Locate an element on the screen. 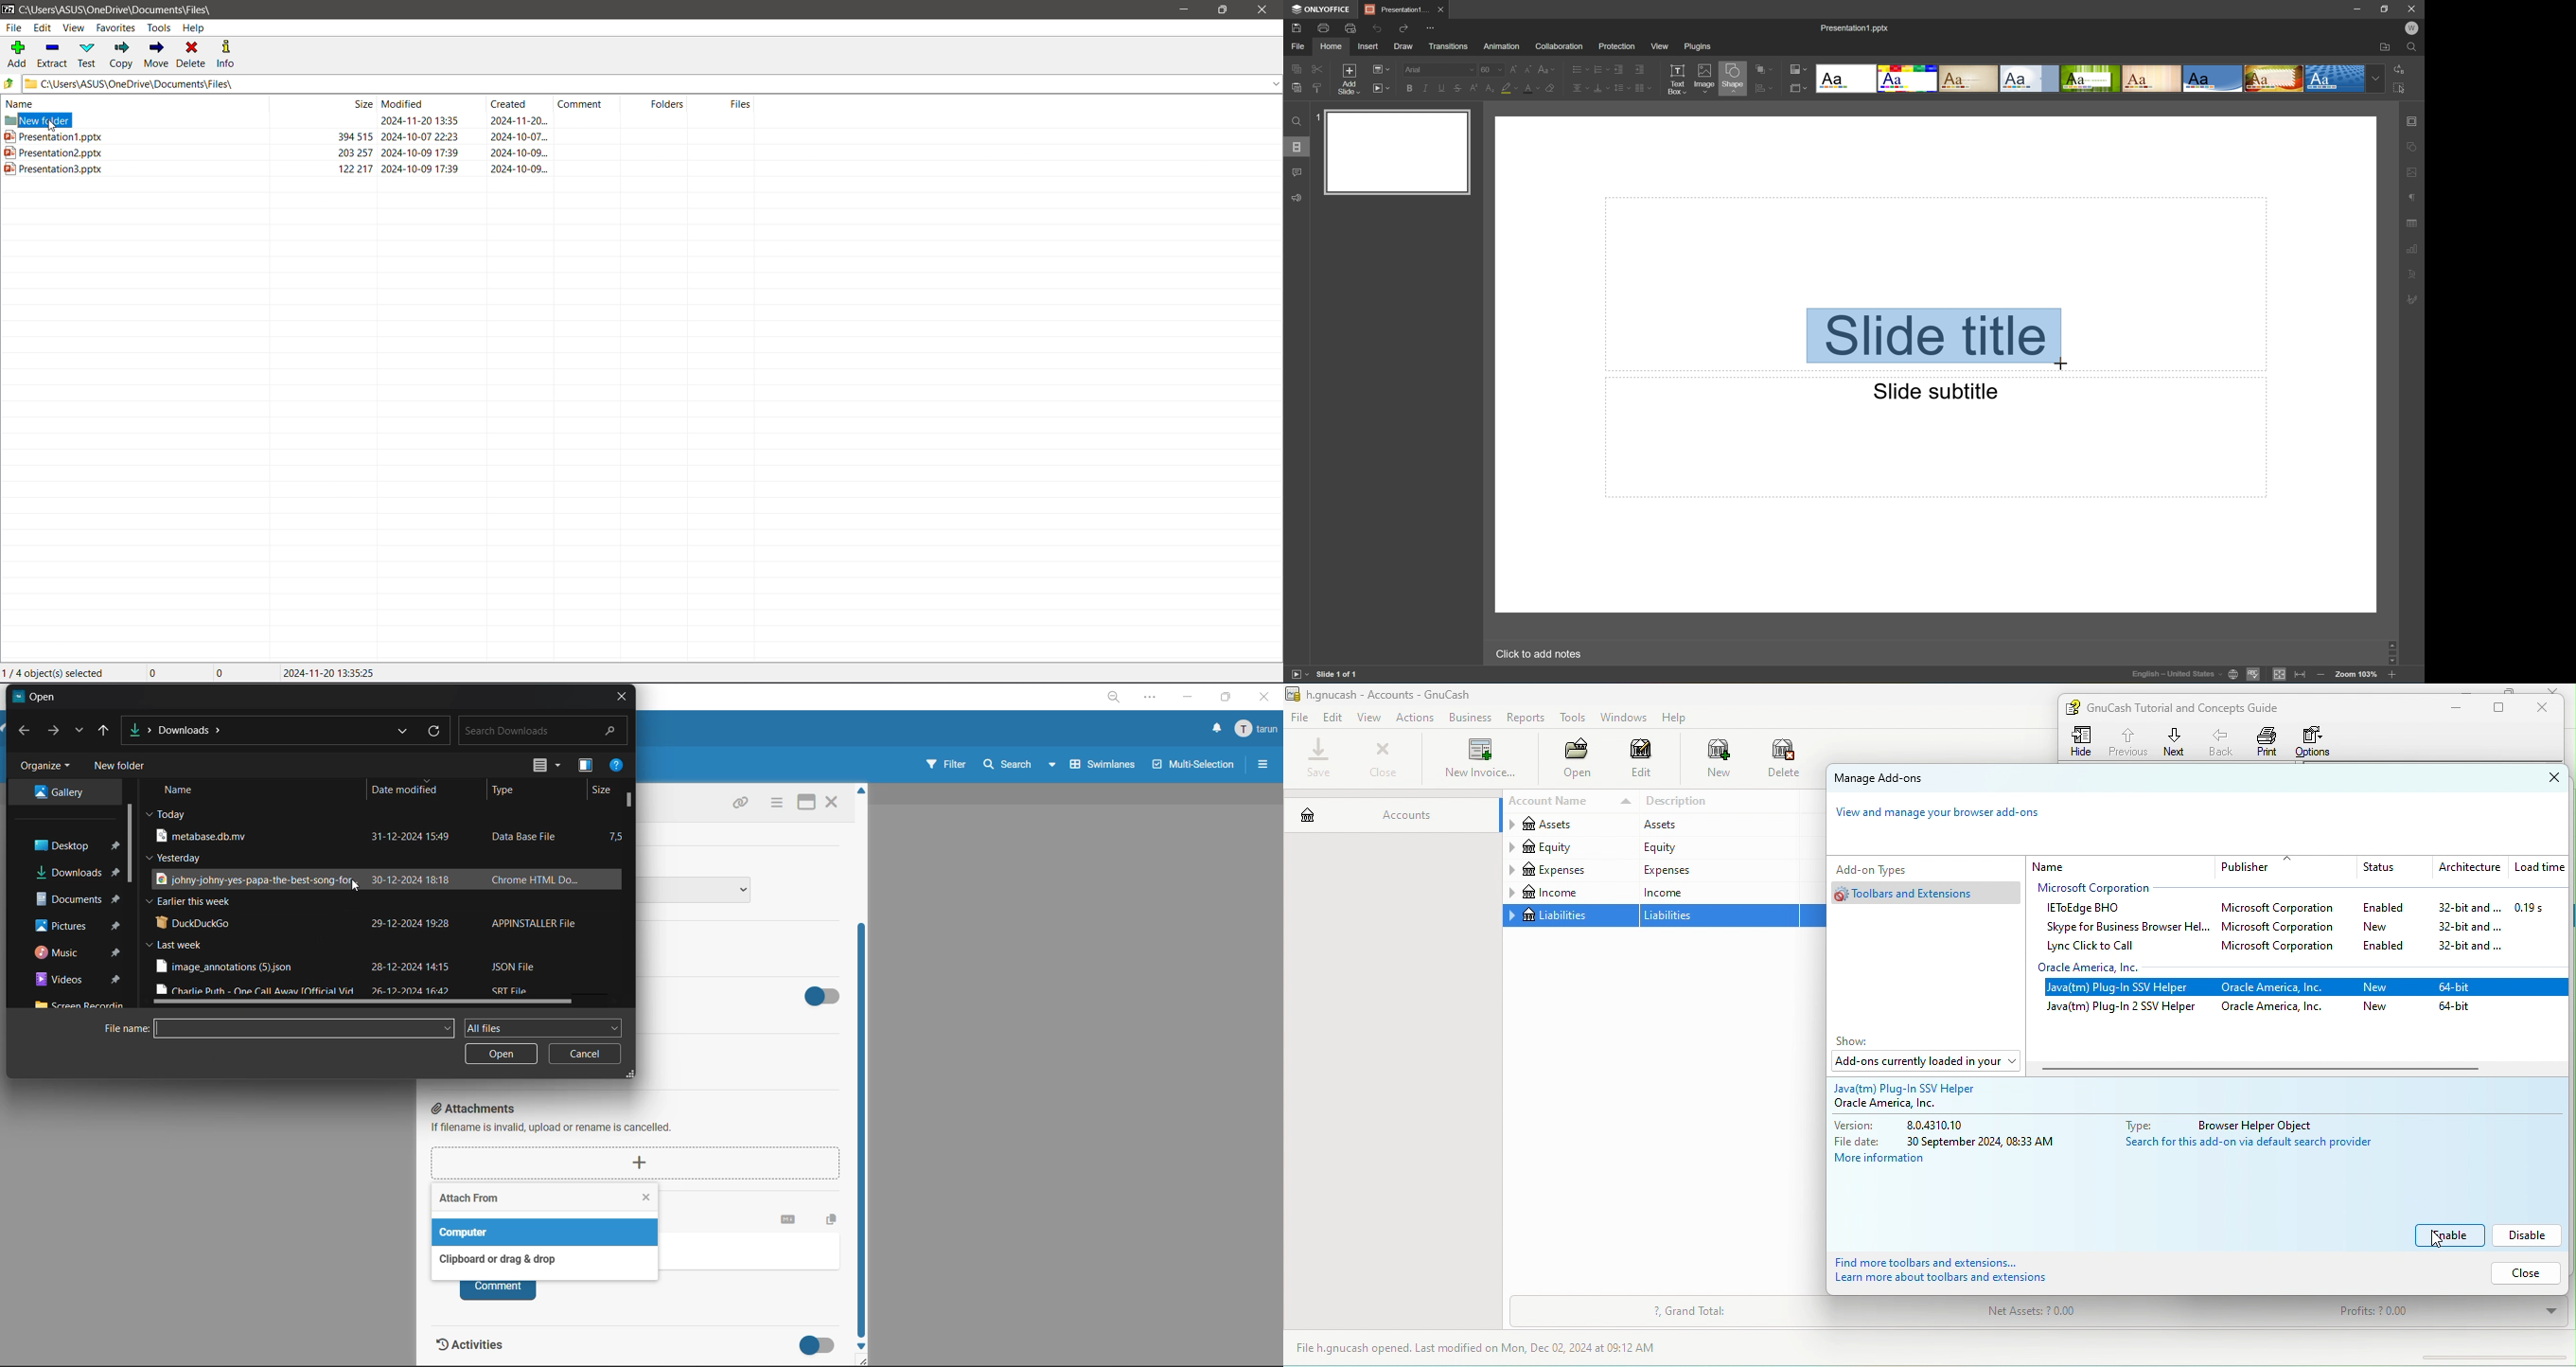  64 bit is located at coordinates (2461, 985).